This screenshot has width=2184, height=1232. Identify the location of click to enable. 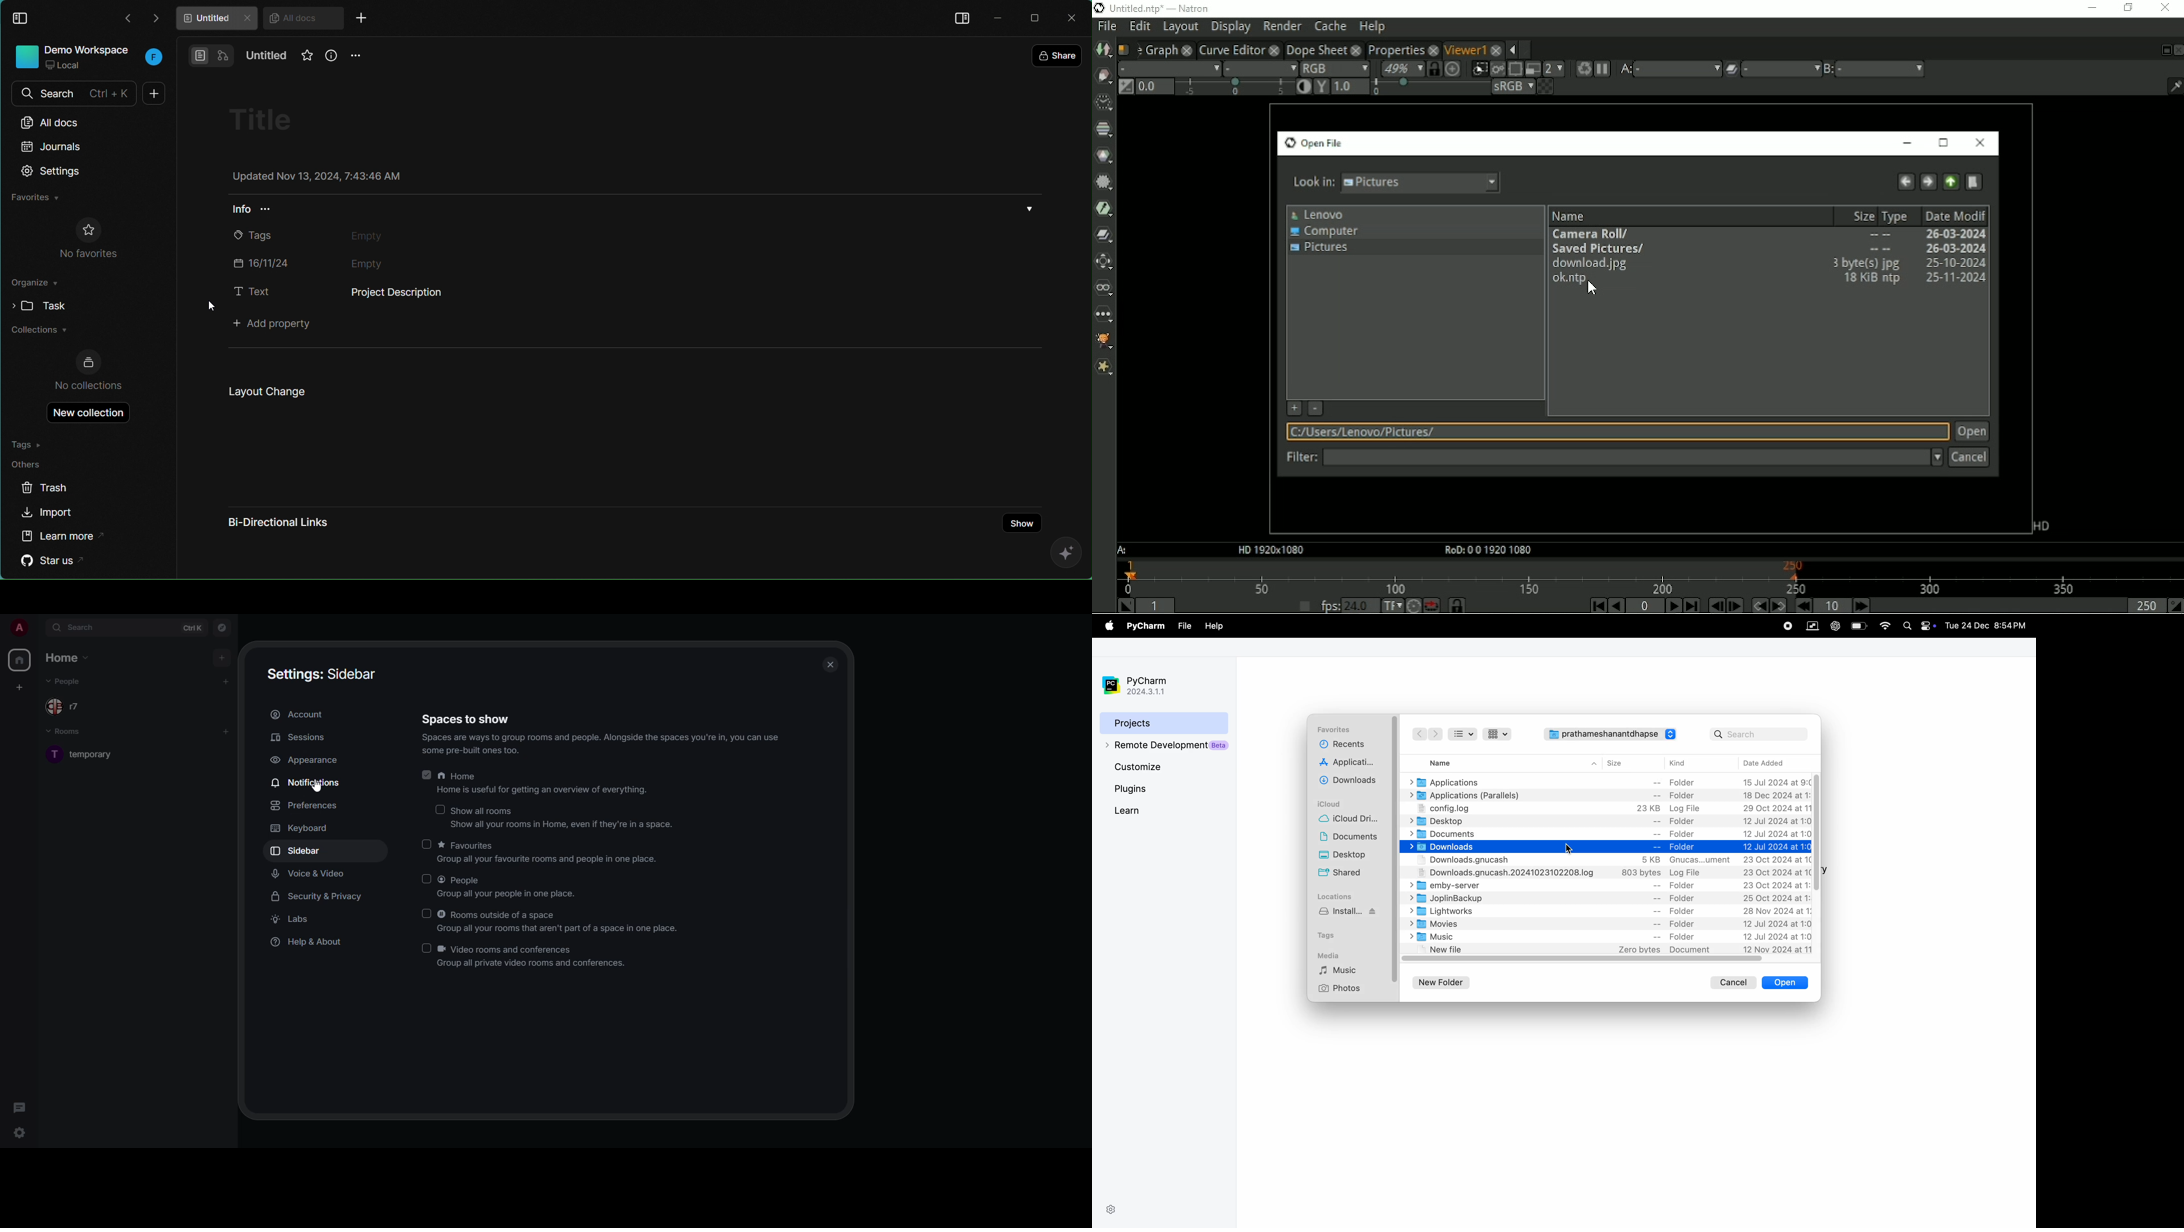
(428, 949).